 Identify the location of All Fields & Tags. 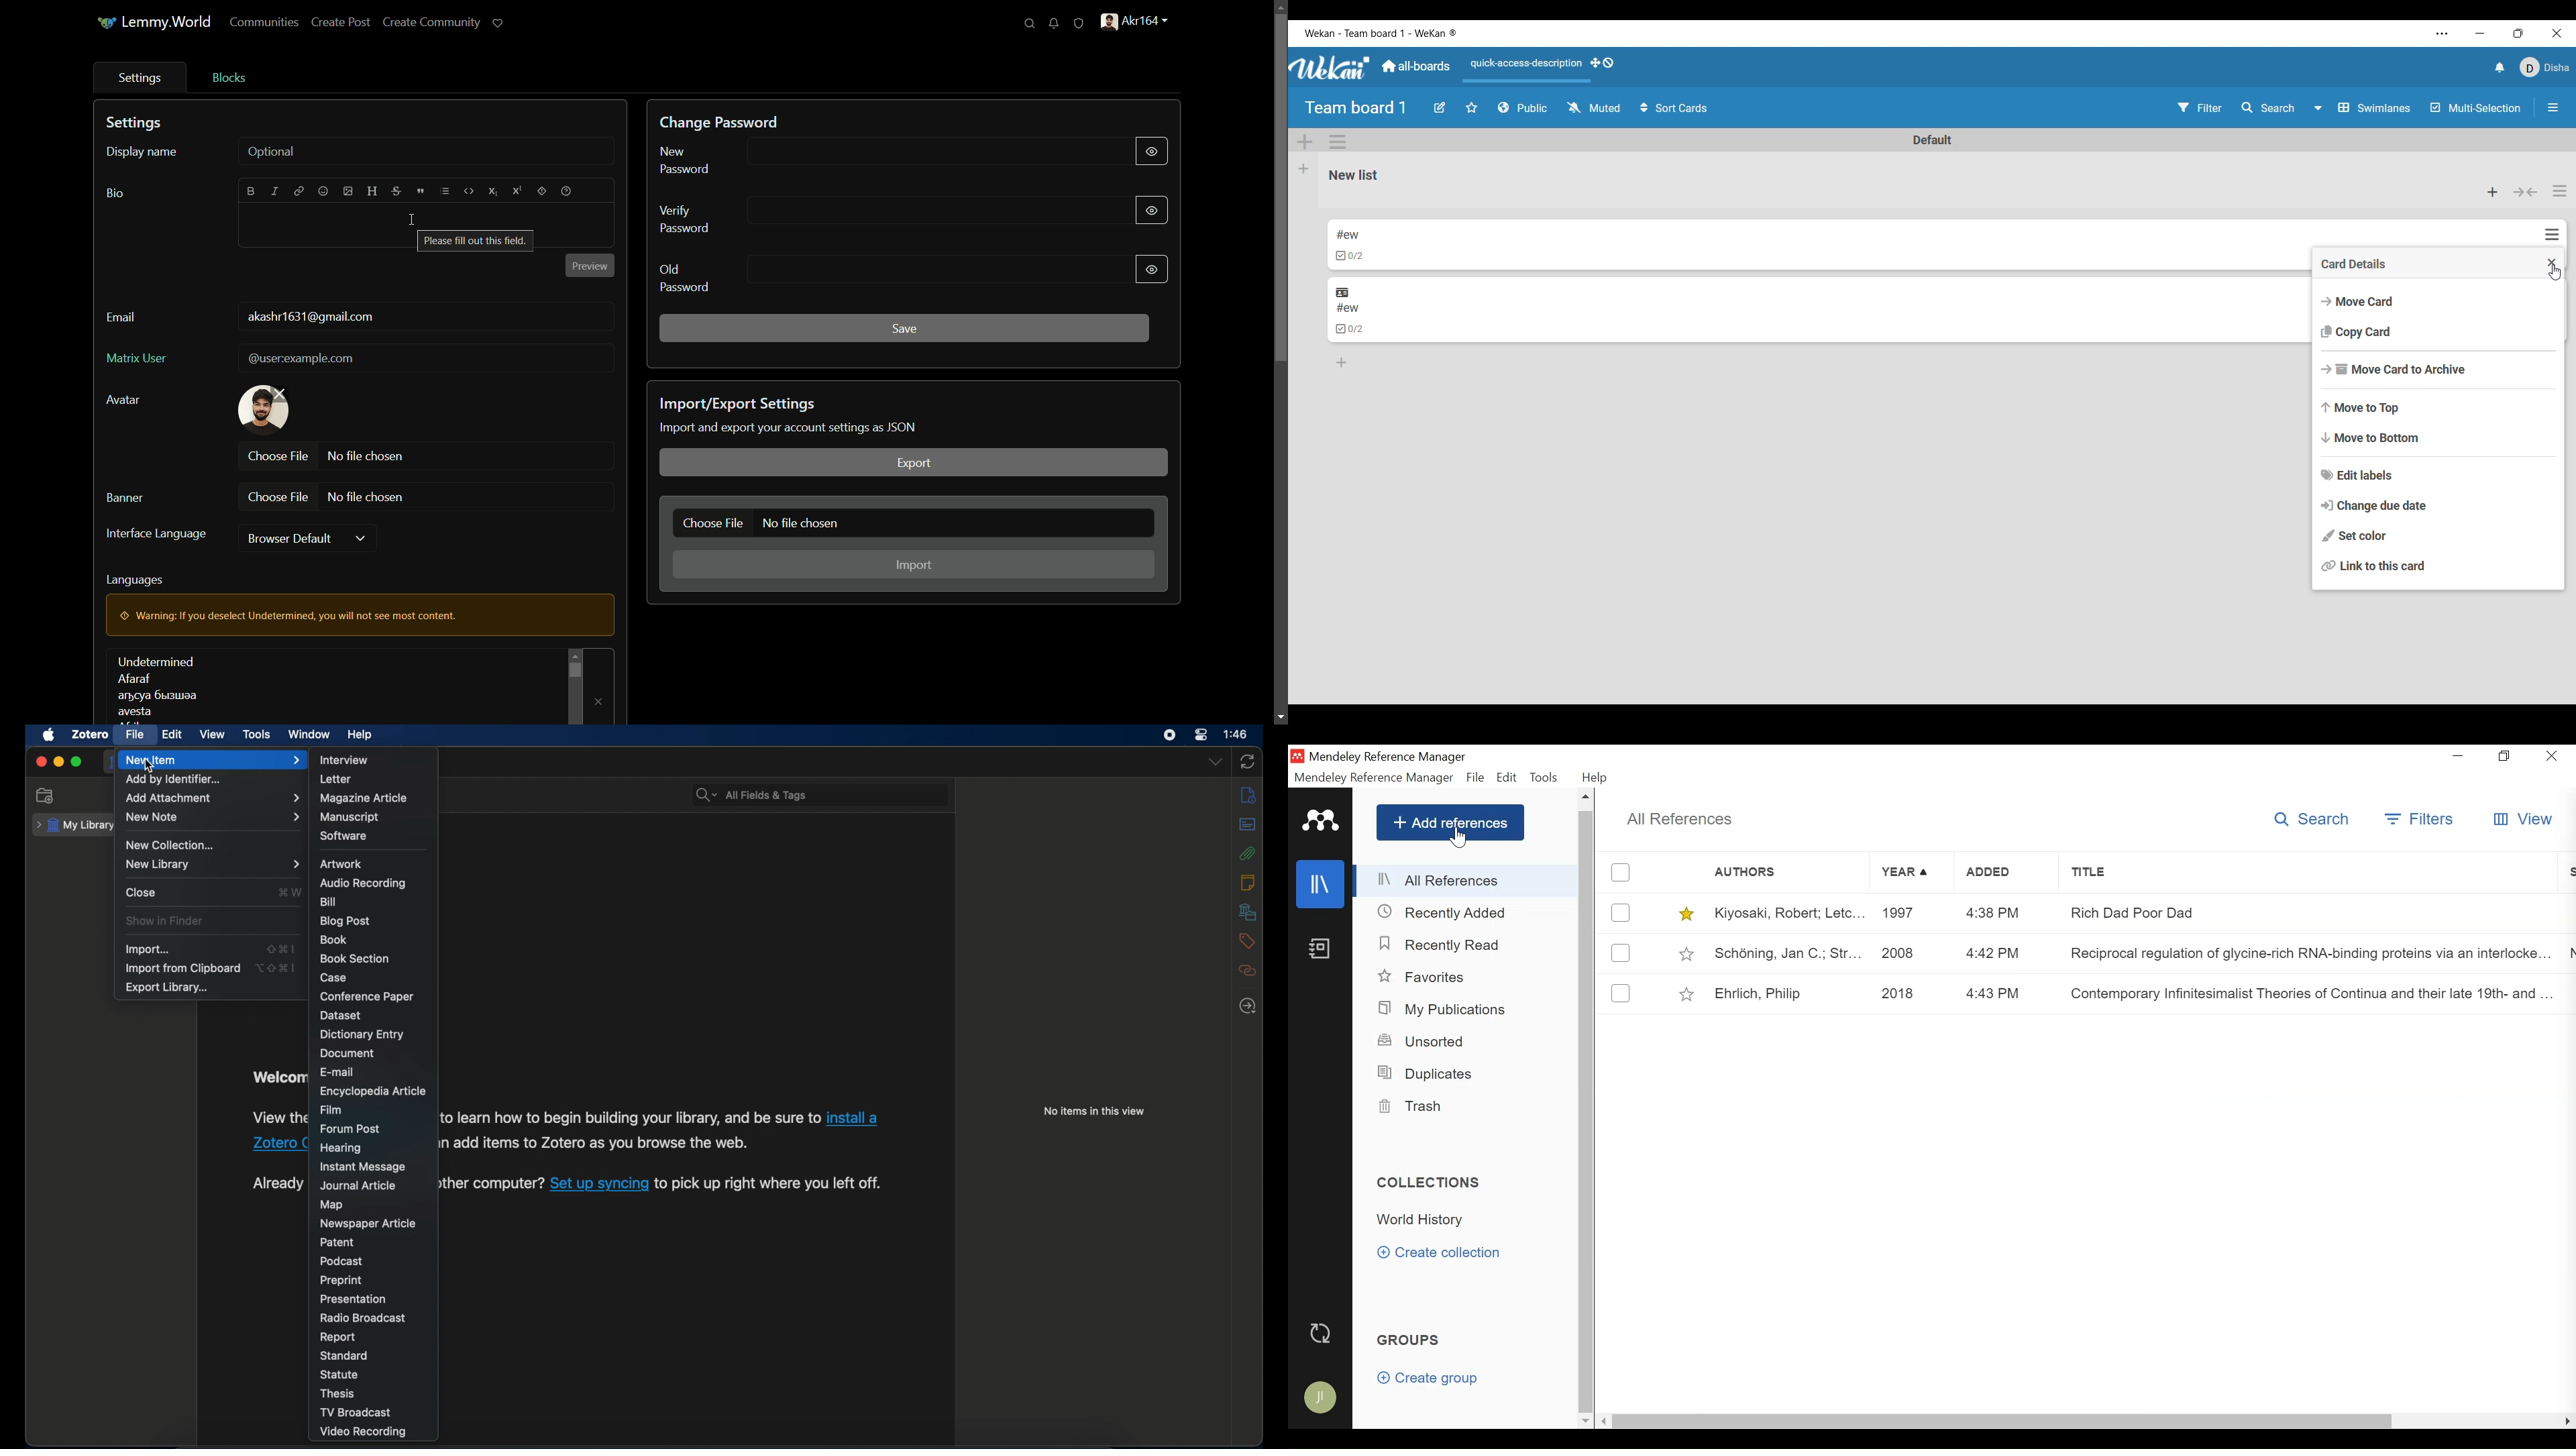
(820, 795).